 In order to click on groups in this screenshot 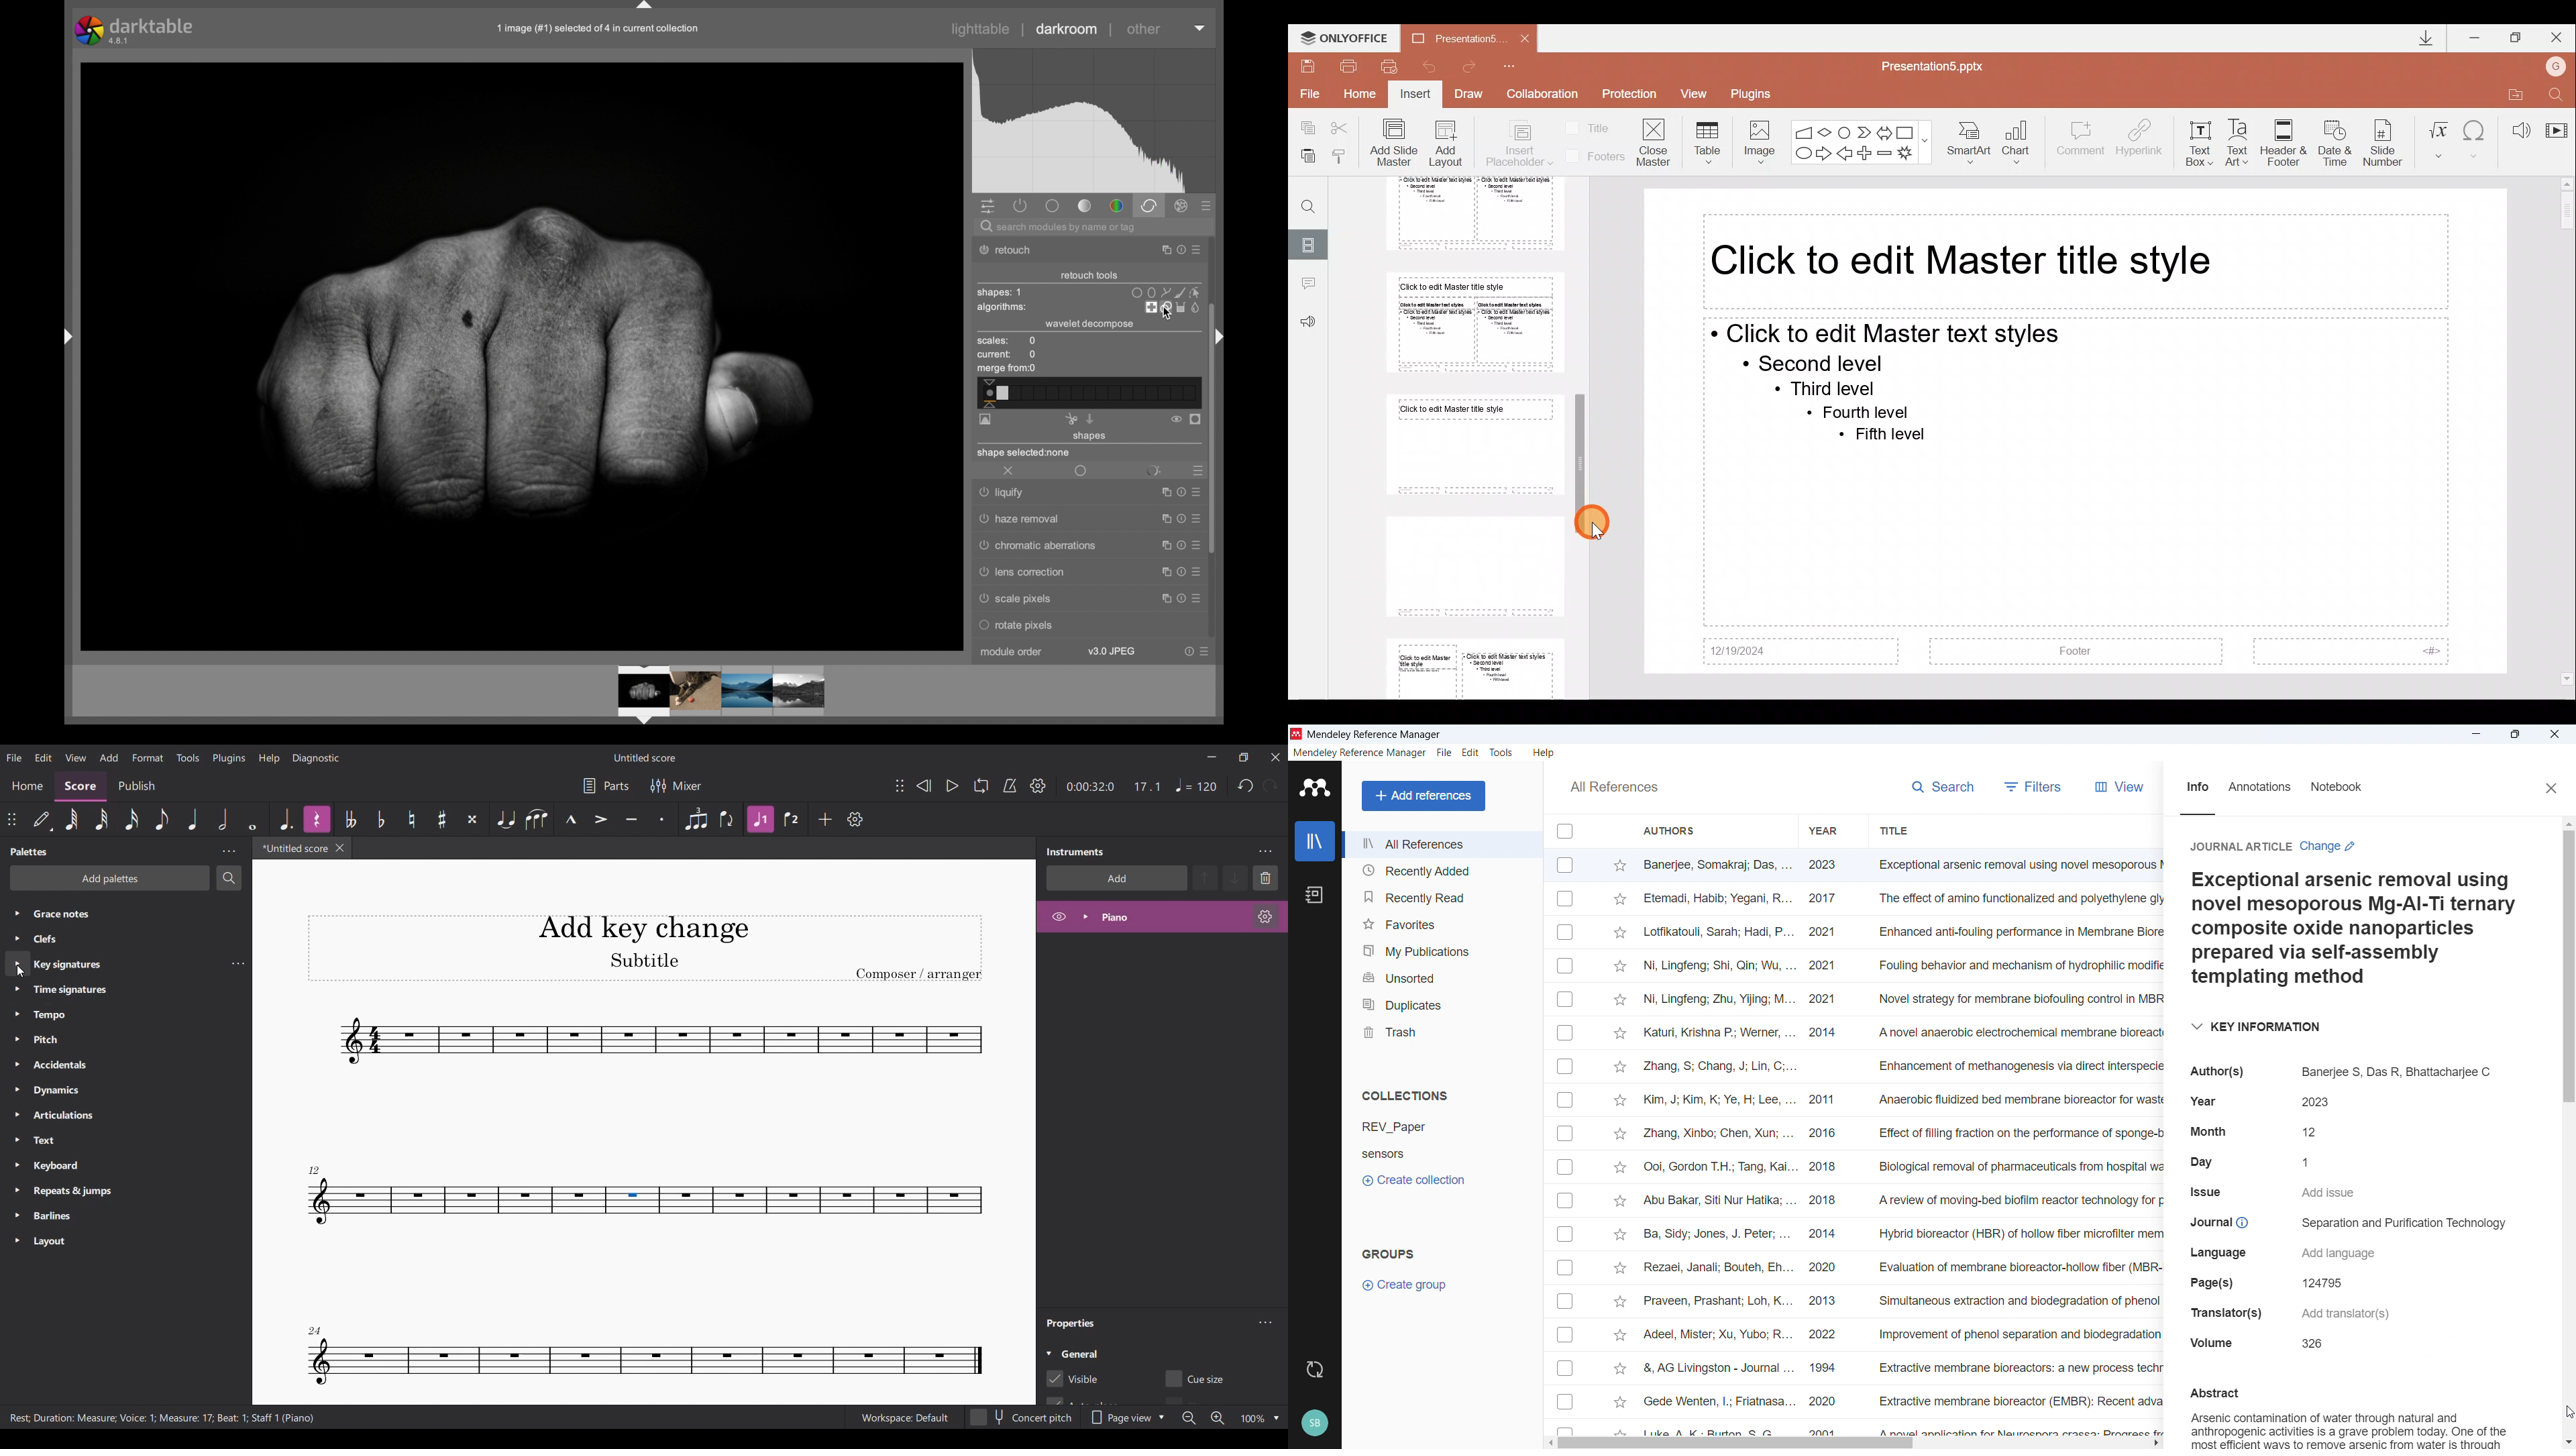, I will do `click(1387, 1252)`.